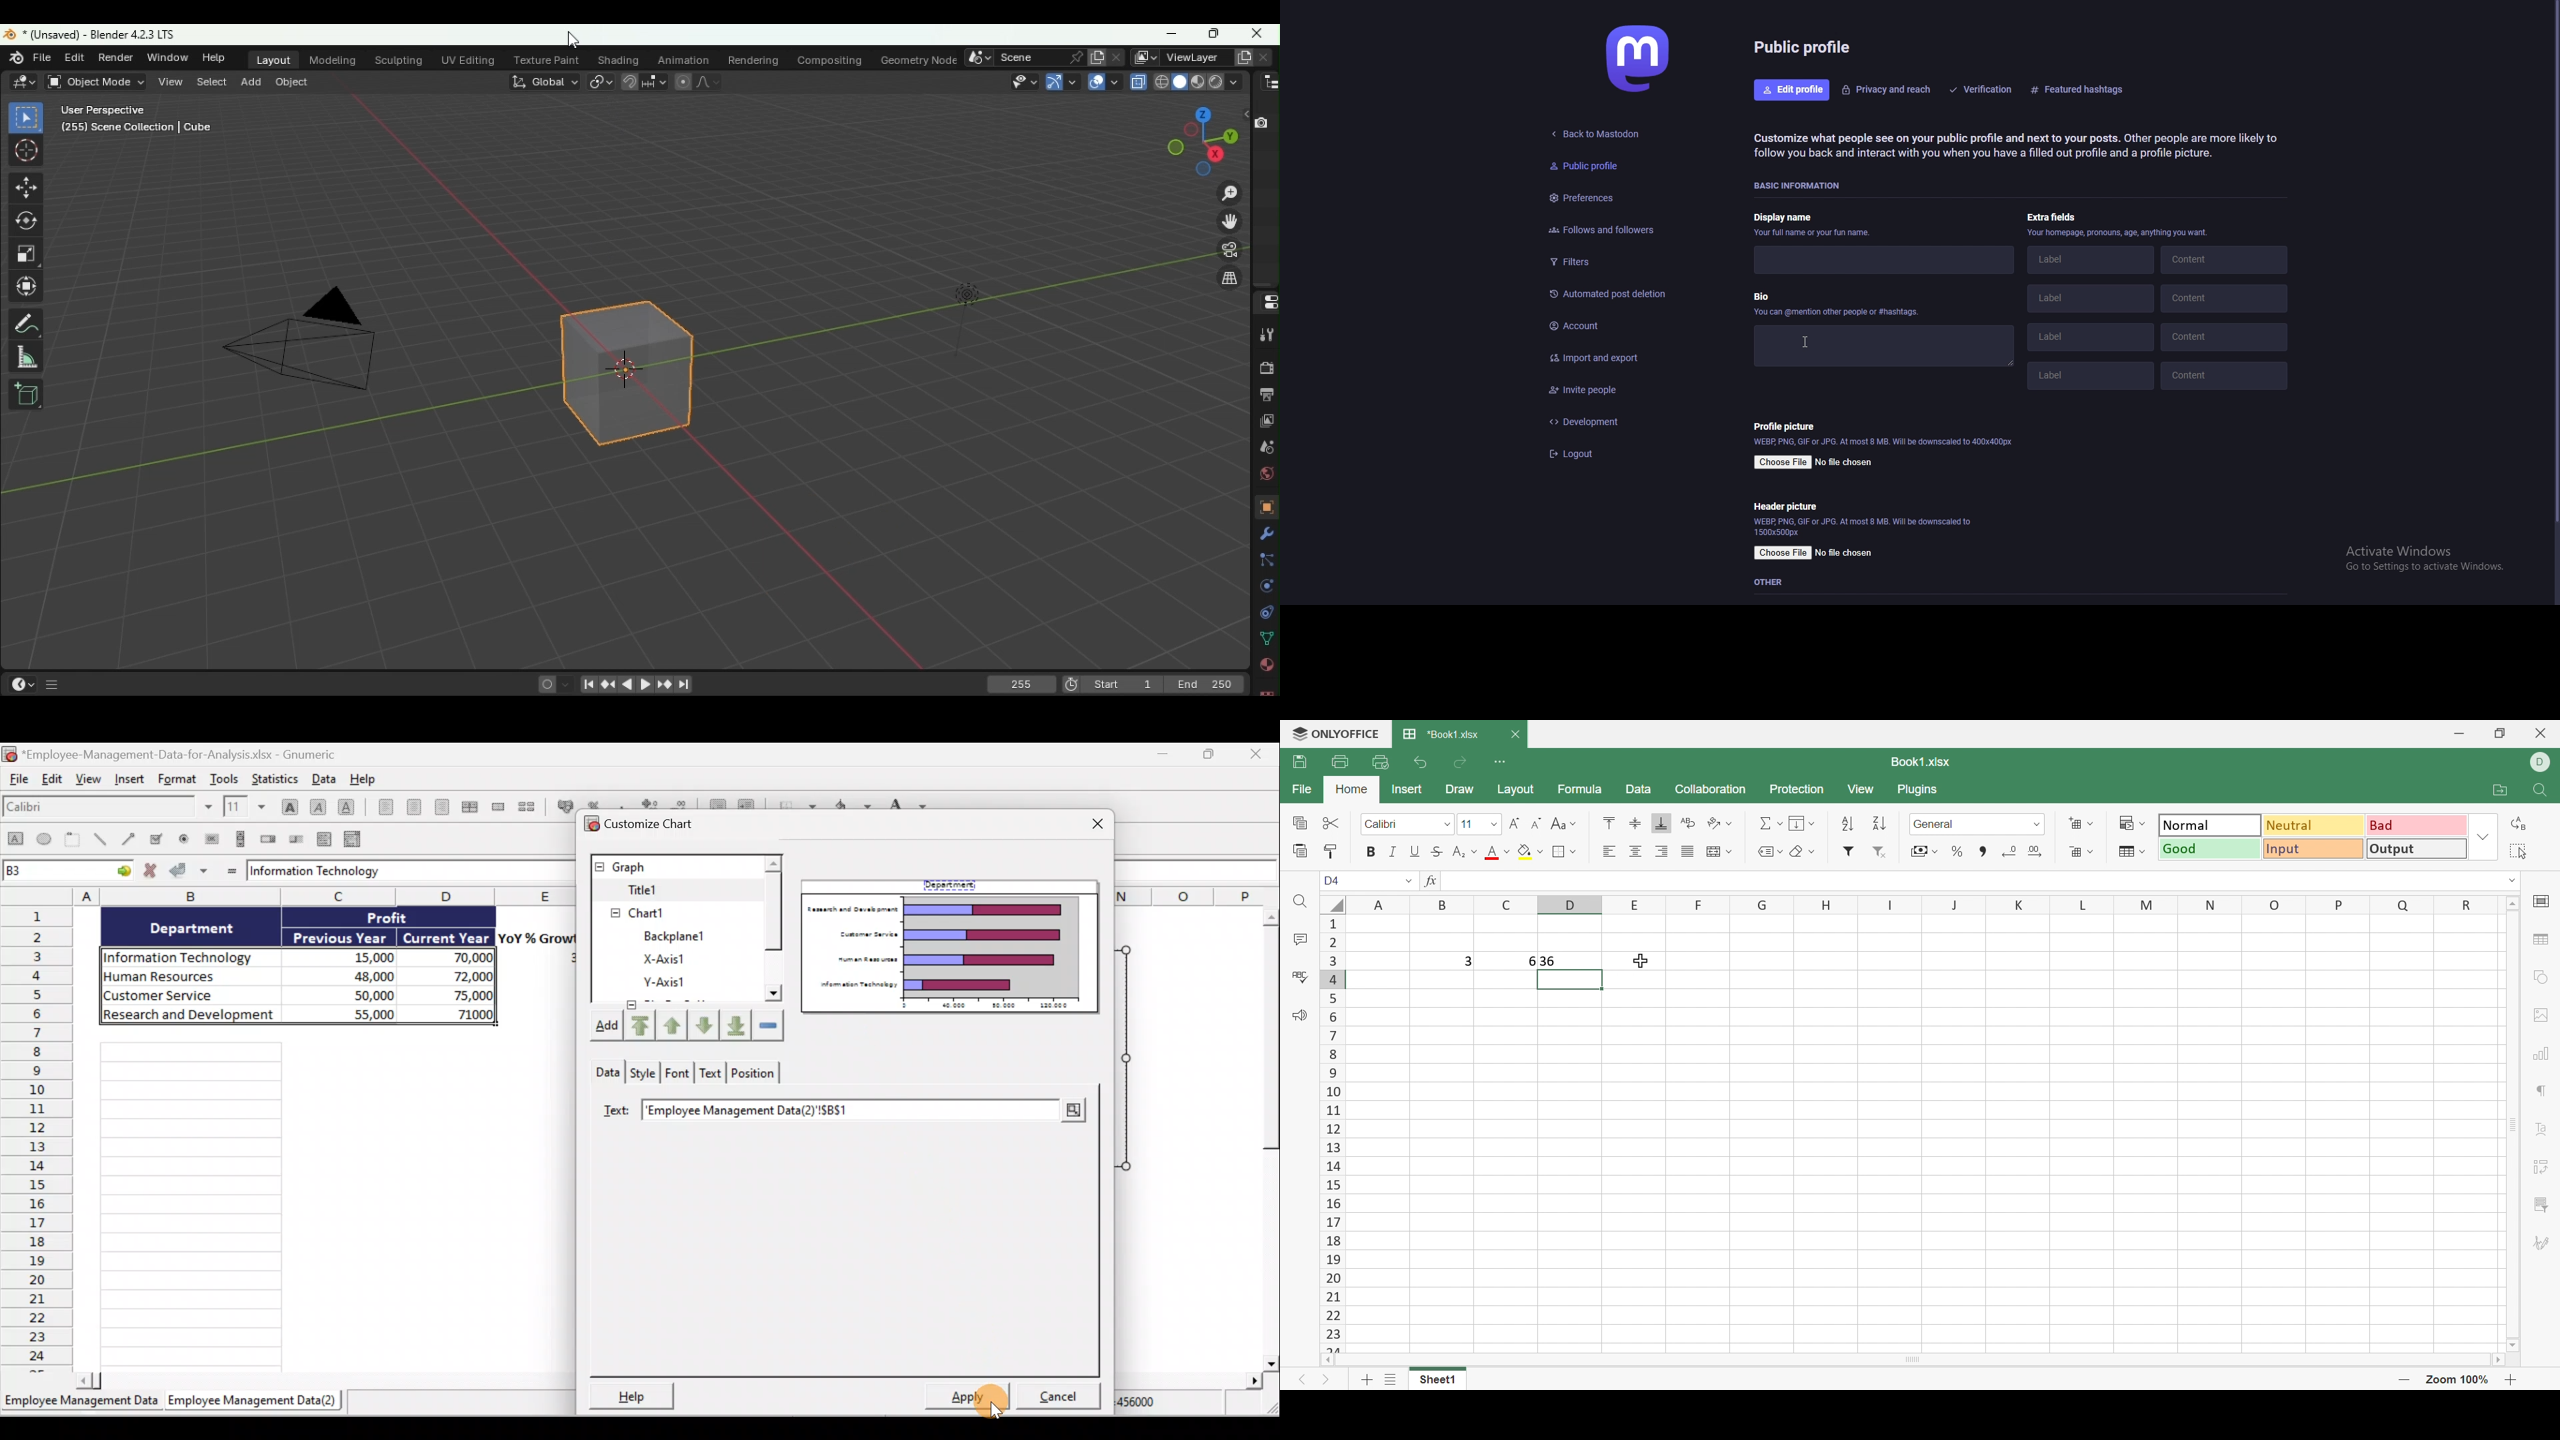 This screenshot has height=1456, width=2576. I want to click on Centre horizontally across the selection, so click(469, 805).